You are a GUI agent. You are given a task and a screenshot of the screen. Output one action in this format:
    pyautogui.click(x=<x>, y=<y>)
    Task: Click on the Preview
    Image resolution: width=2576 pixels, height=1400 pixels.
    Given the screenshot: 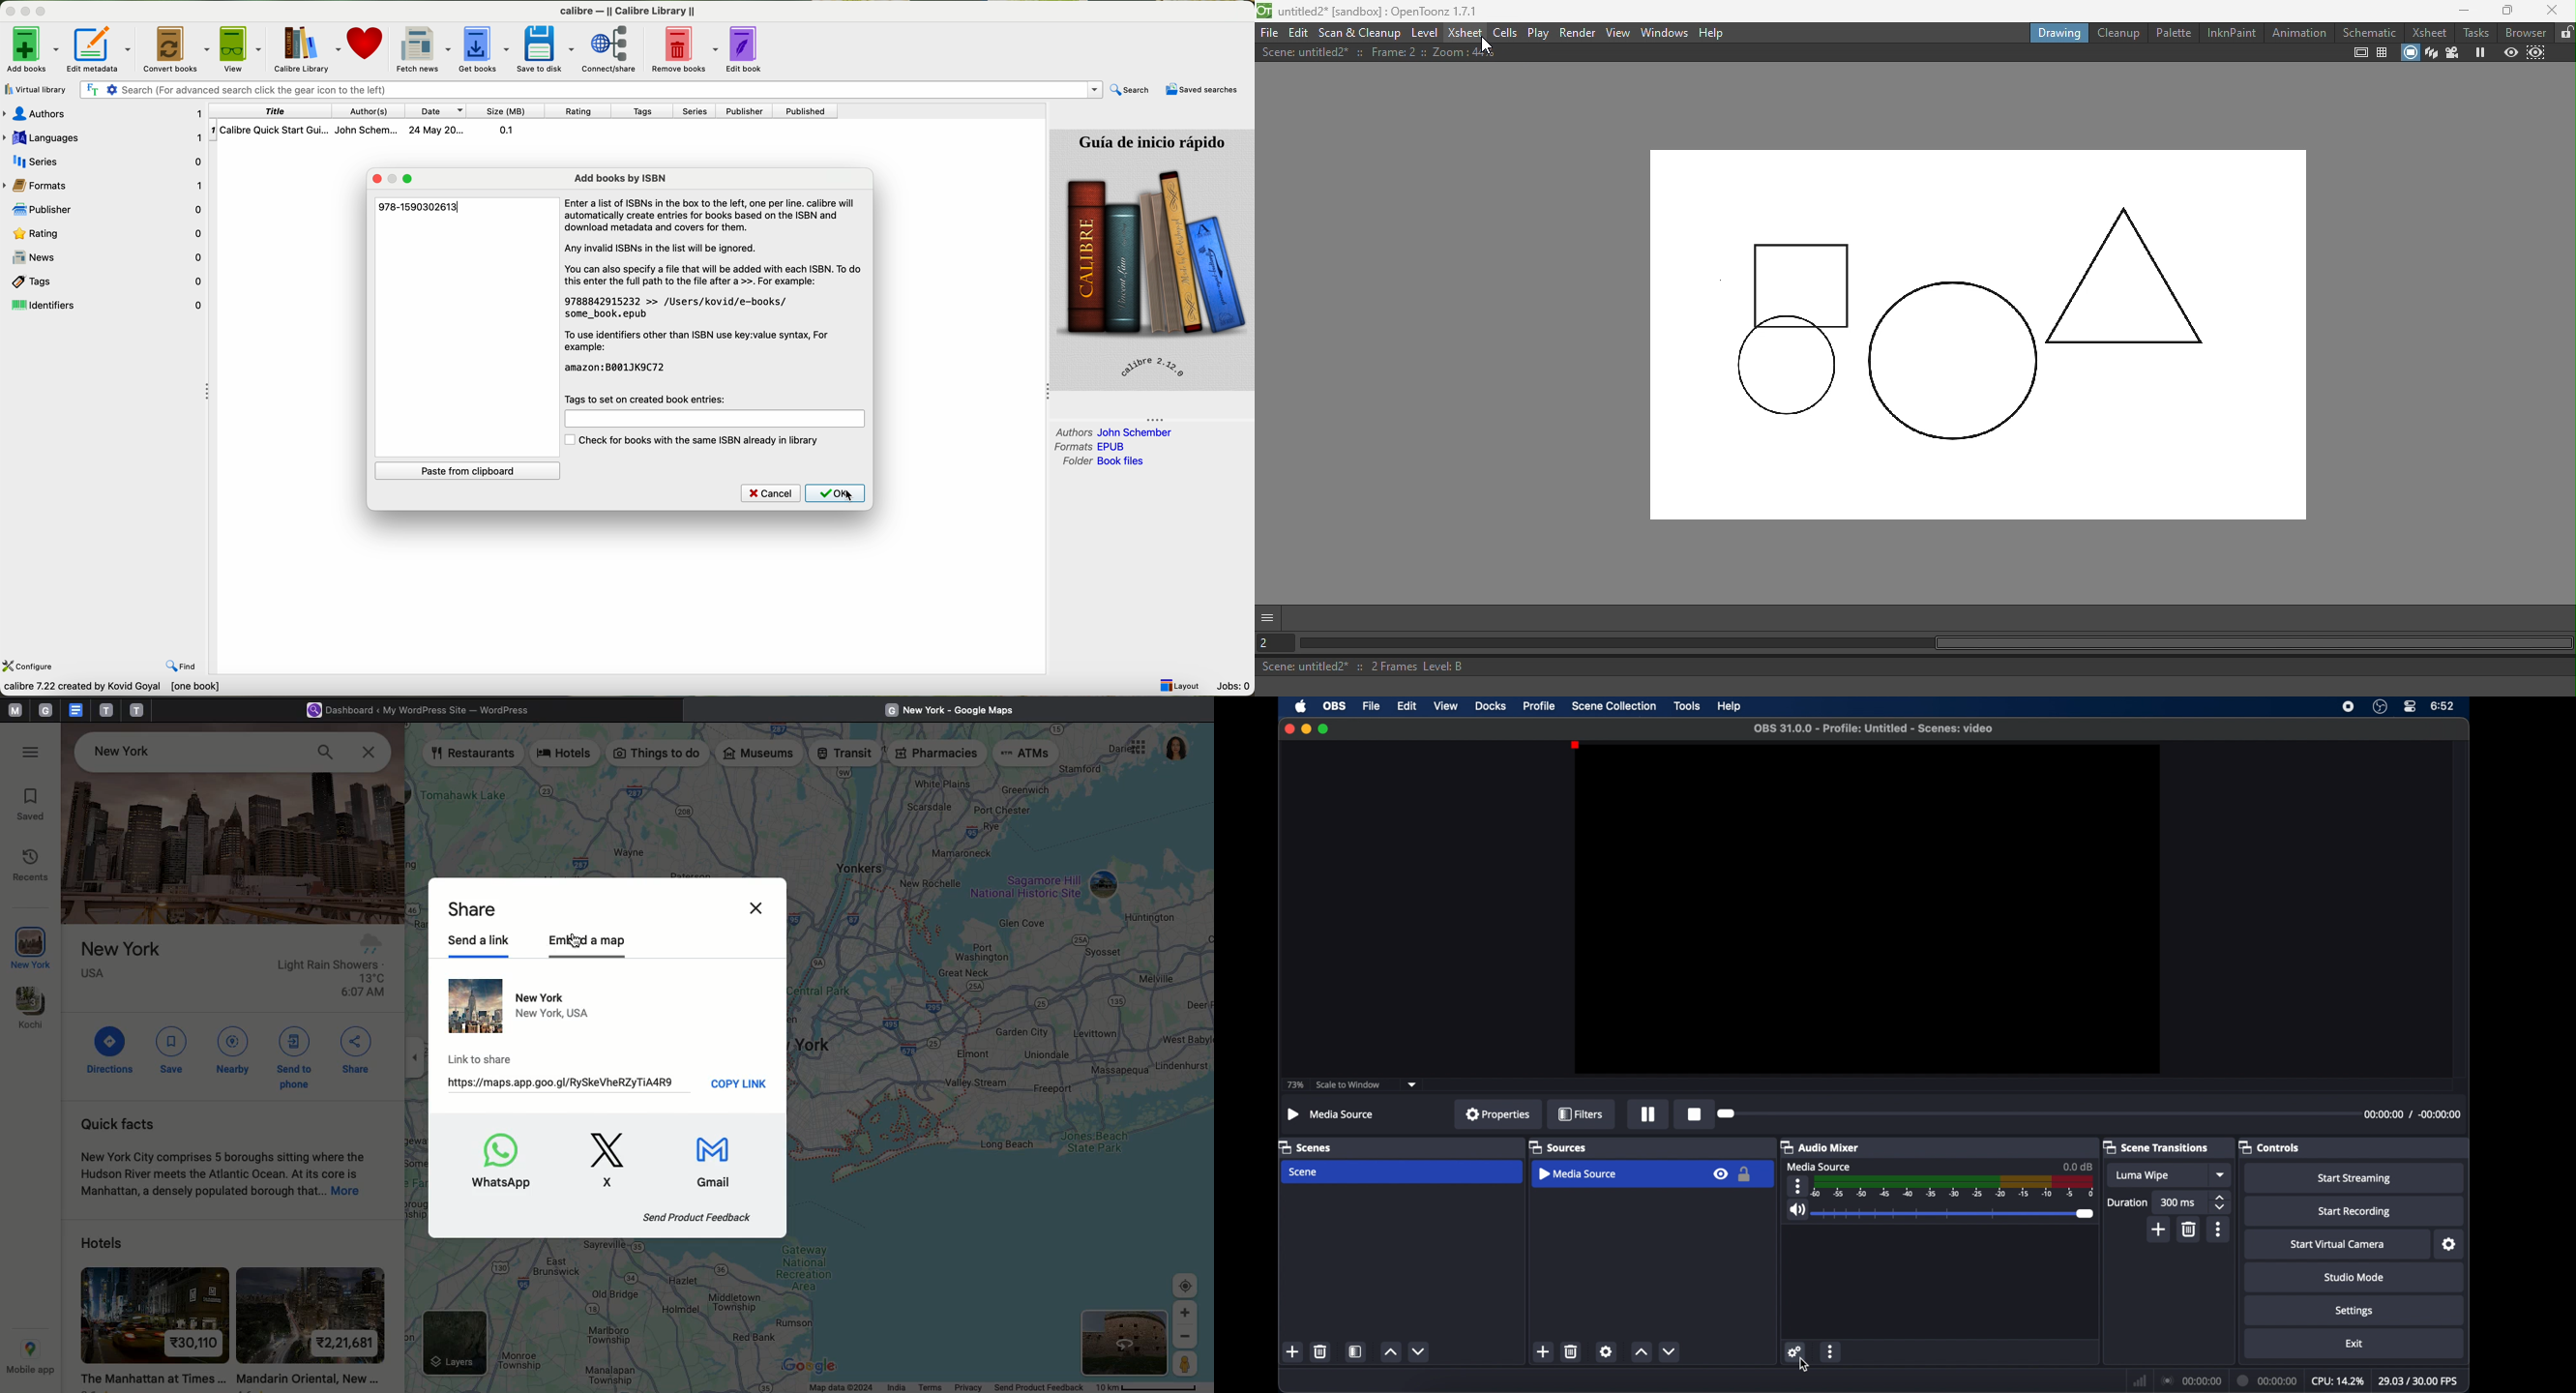 What is the action you would take?
    pyautogui.click(x=2509, y=52)
    